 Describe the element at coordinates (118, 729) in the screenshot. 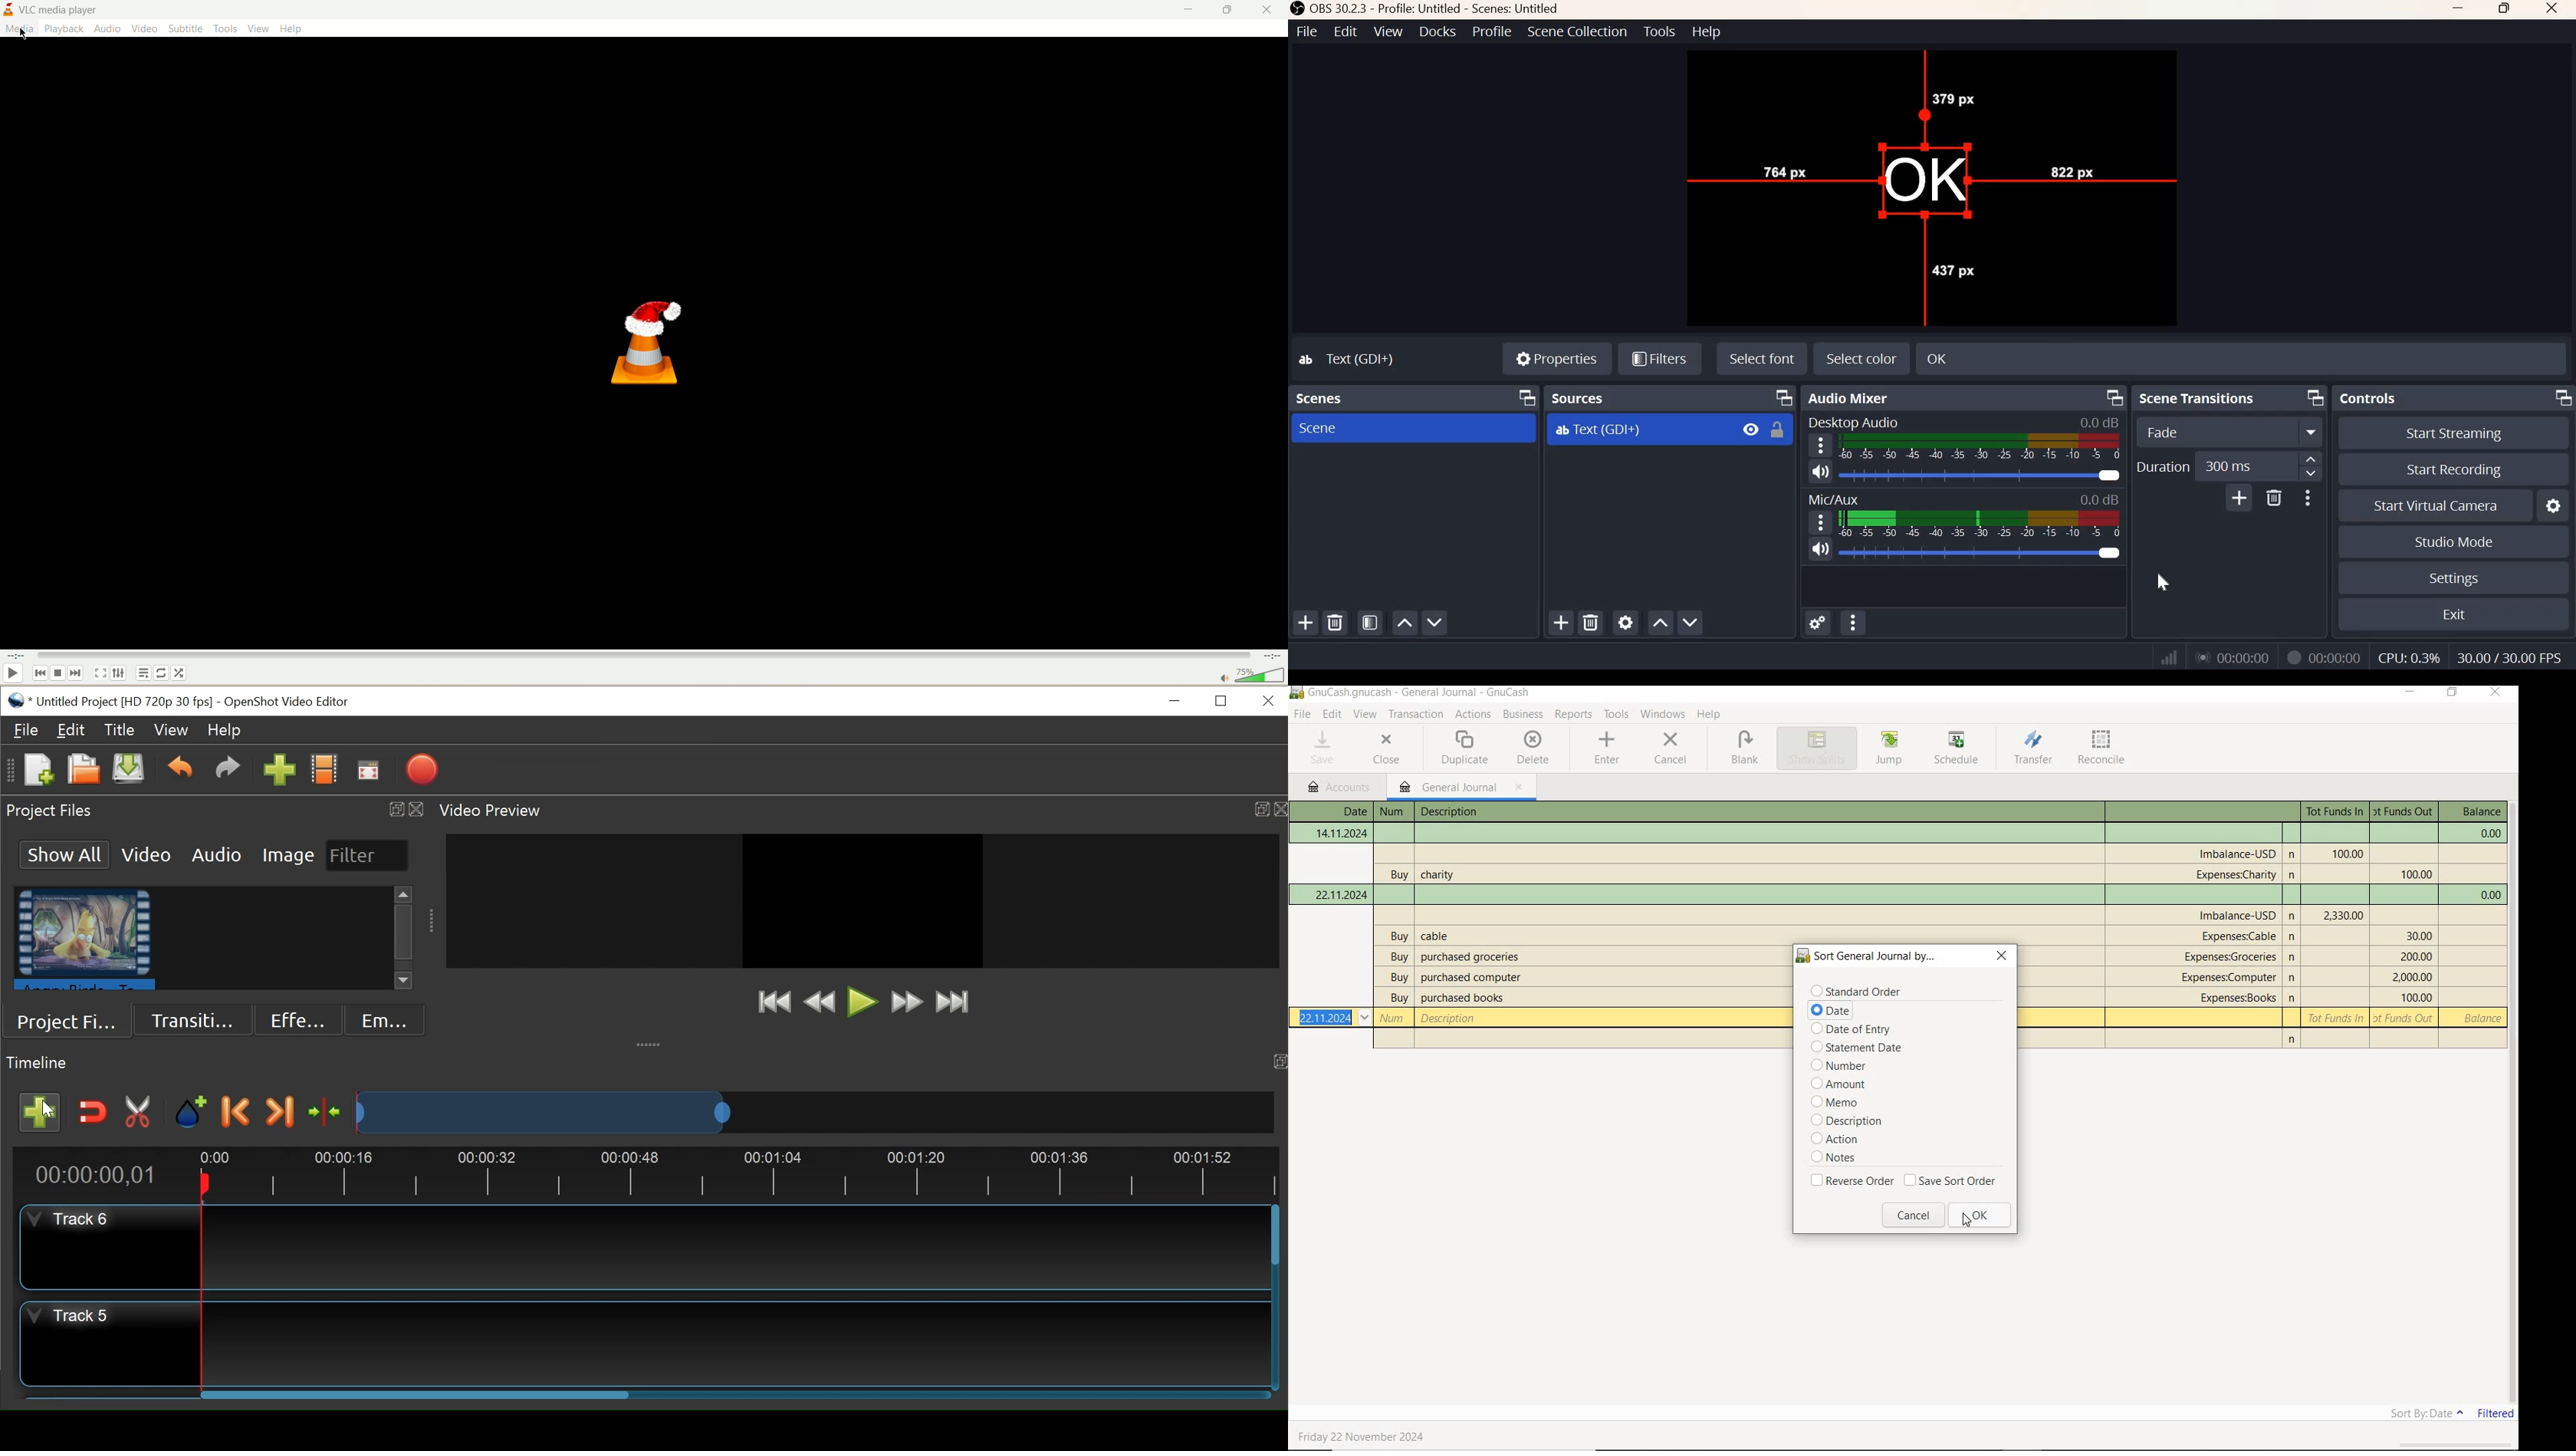

I see `Title` at that location.